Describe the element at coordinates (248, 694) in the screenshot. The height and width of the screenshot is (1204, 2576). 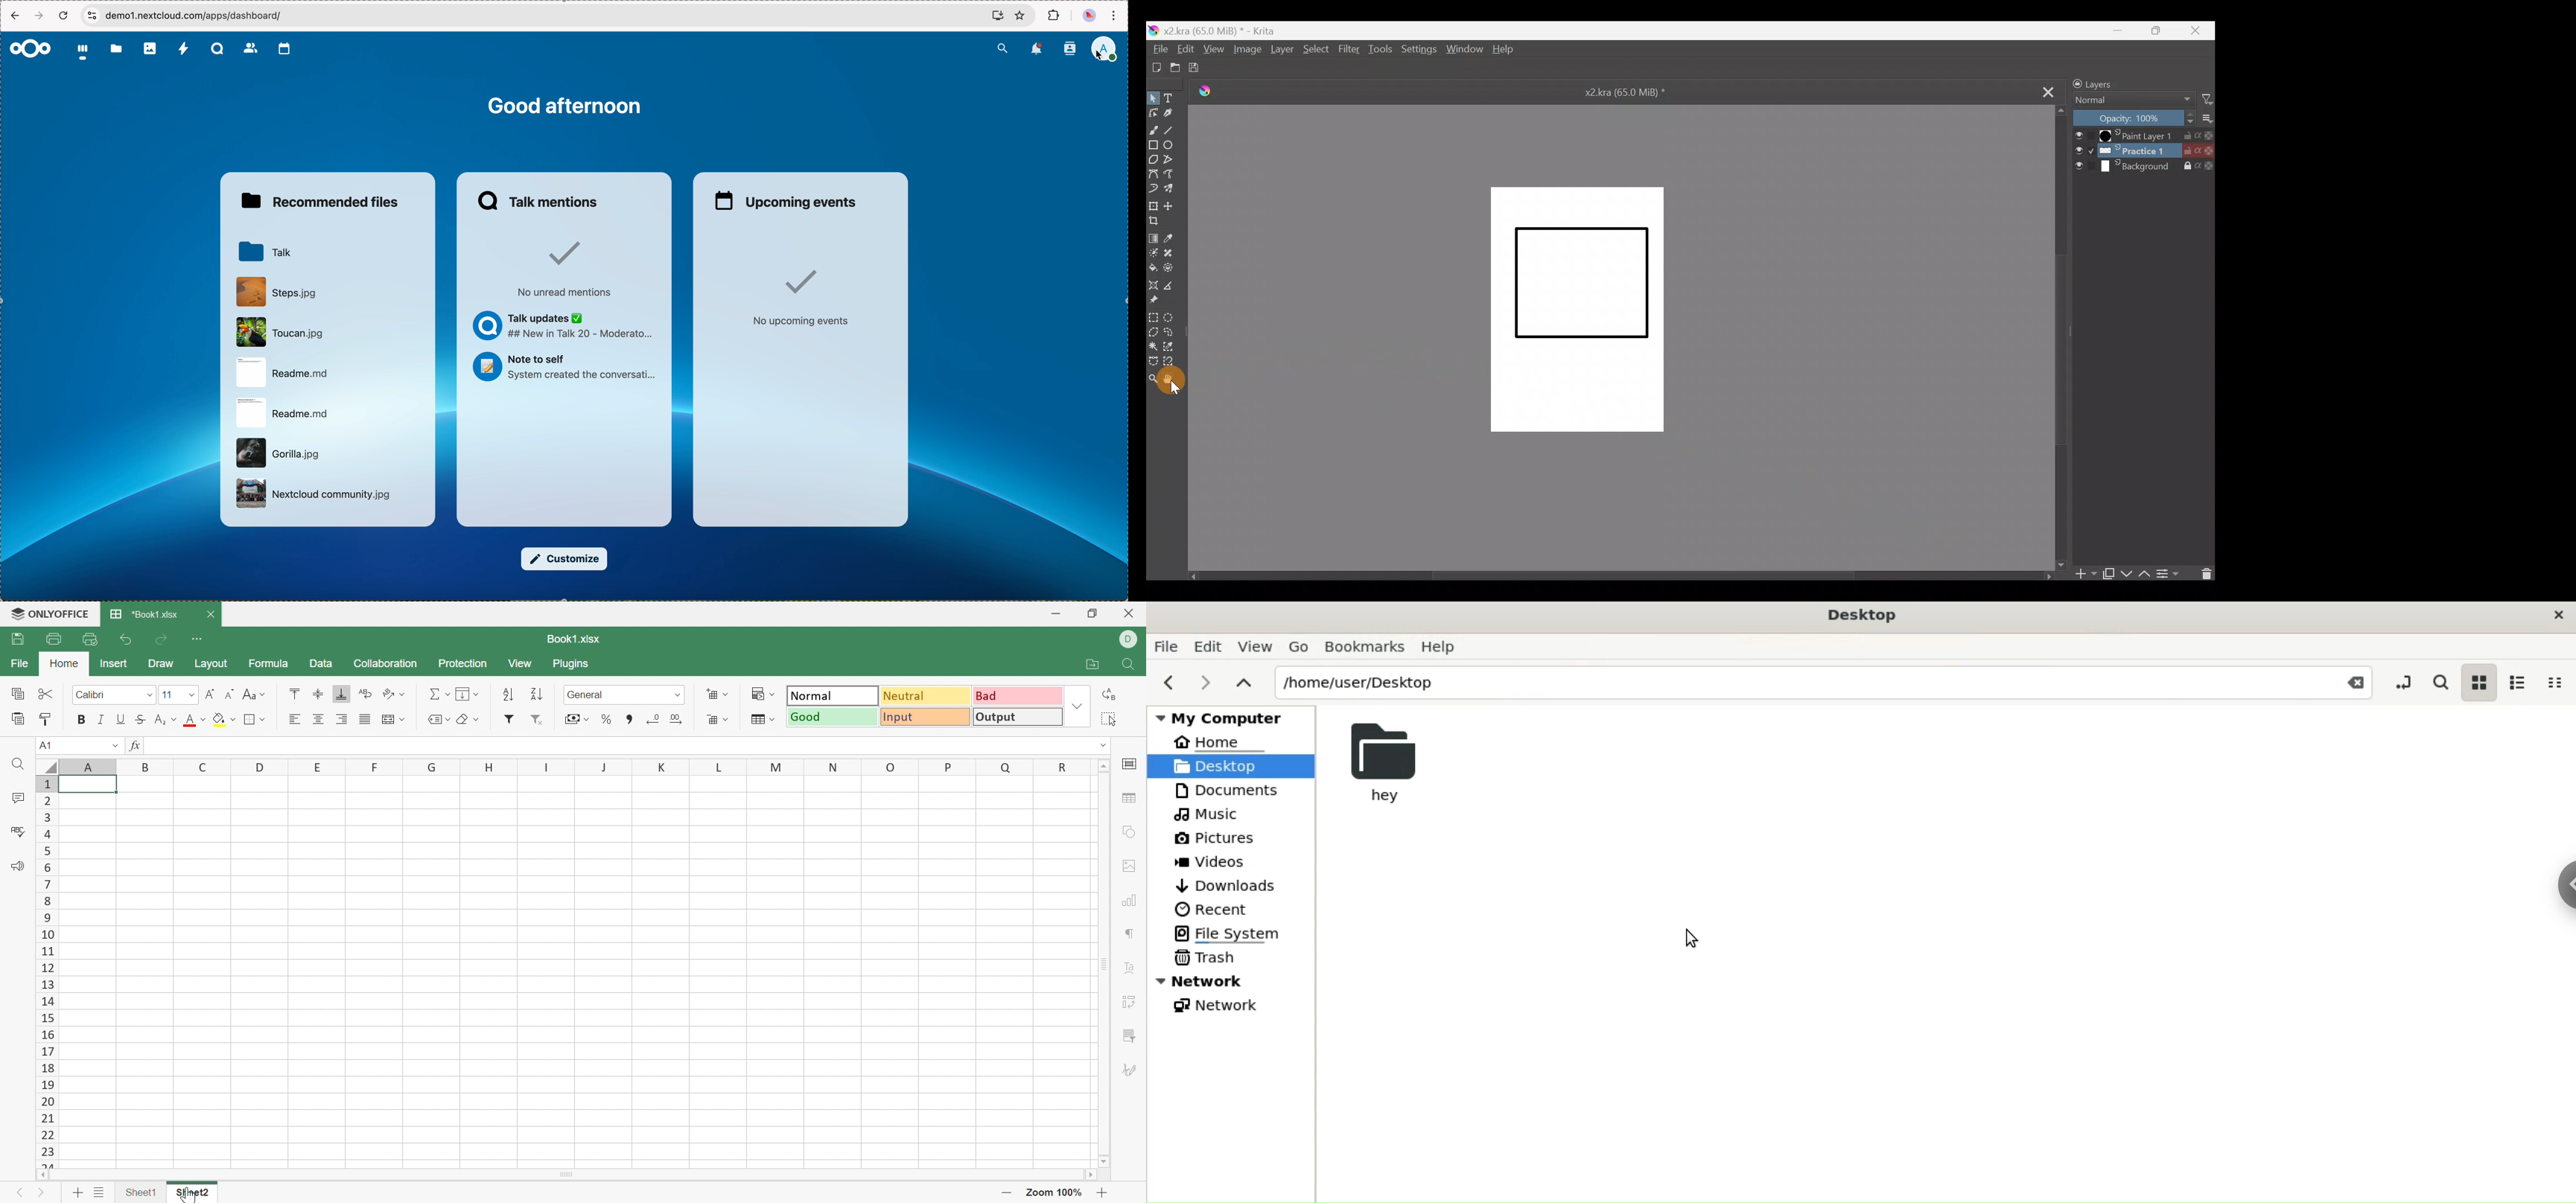
I see `Change case` at that location.